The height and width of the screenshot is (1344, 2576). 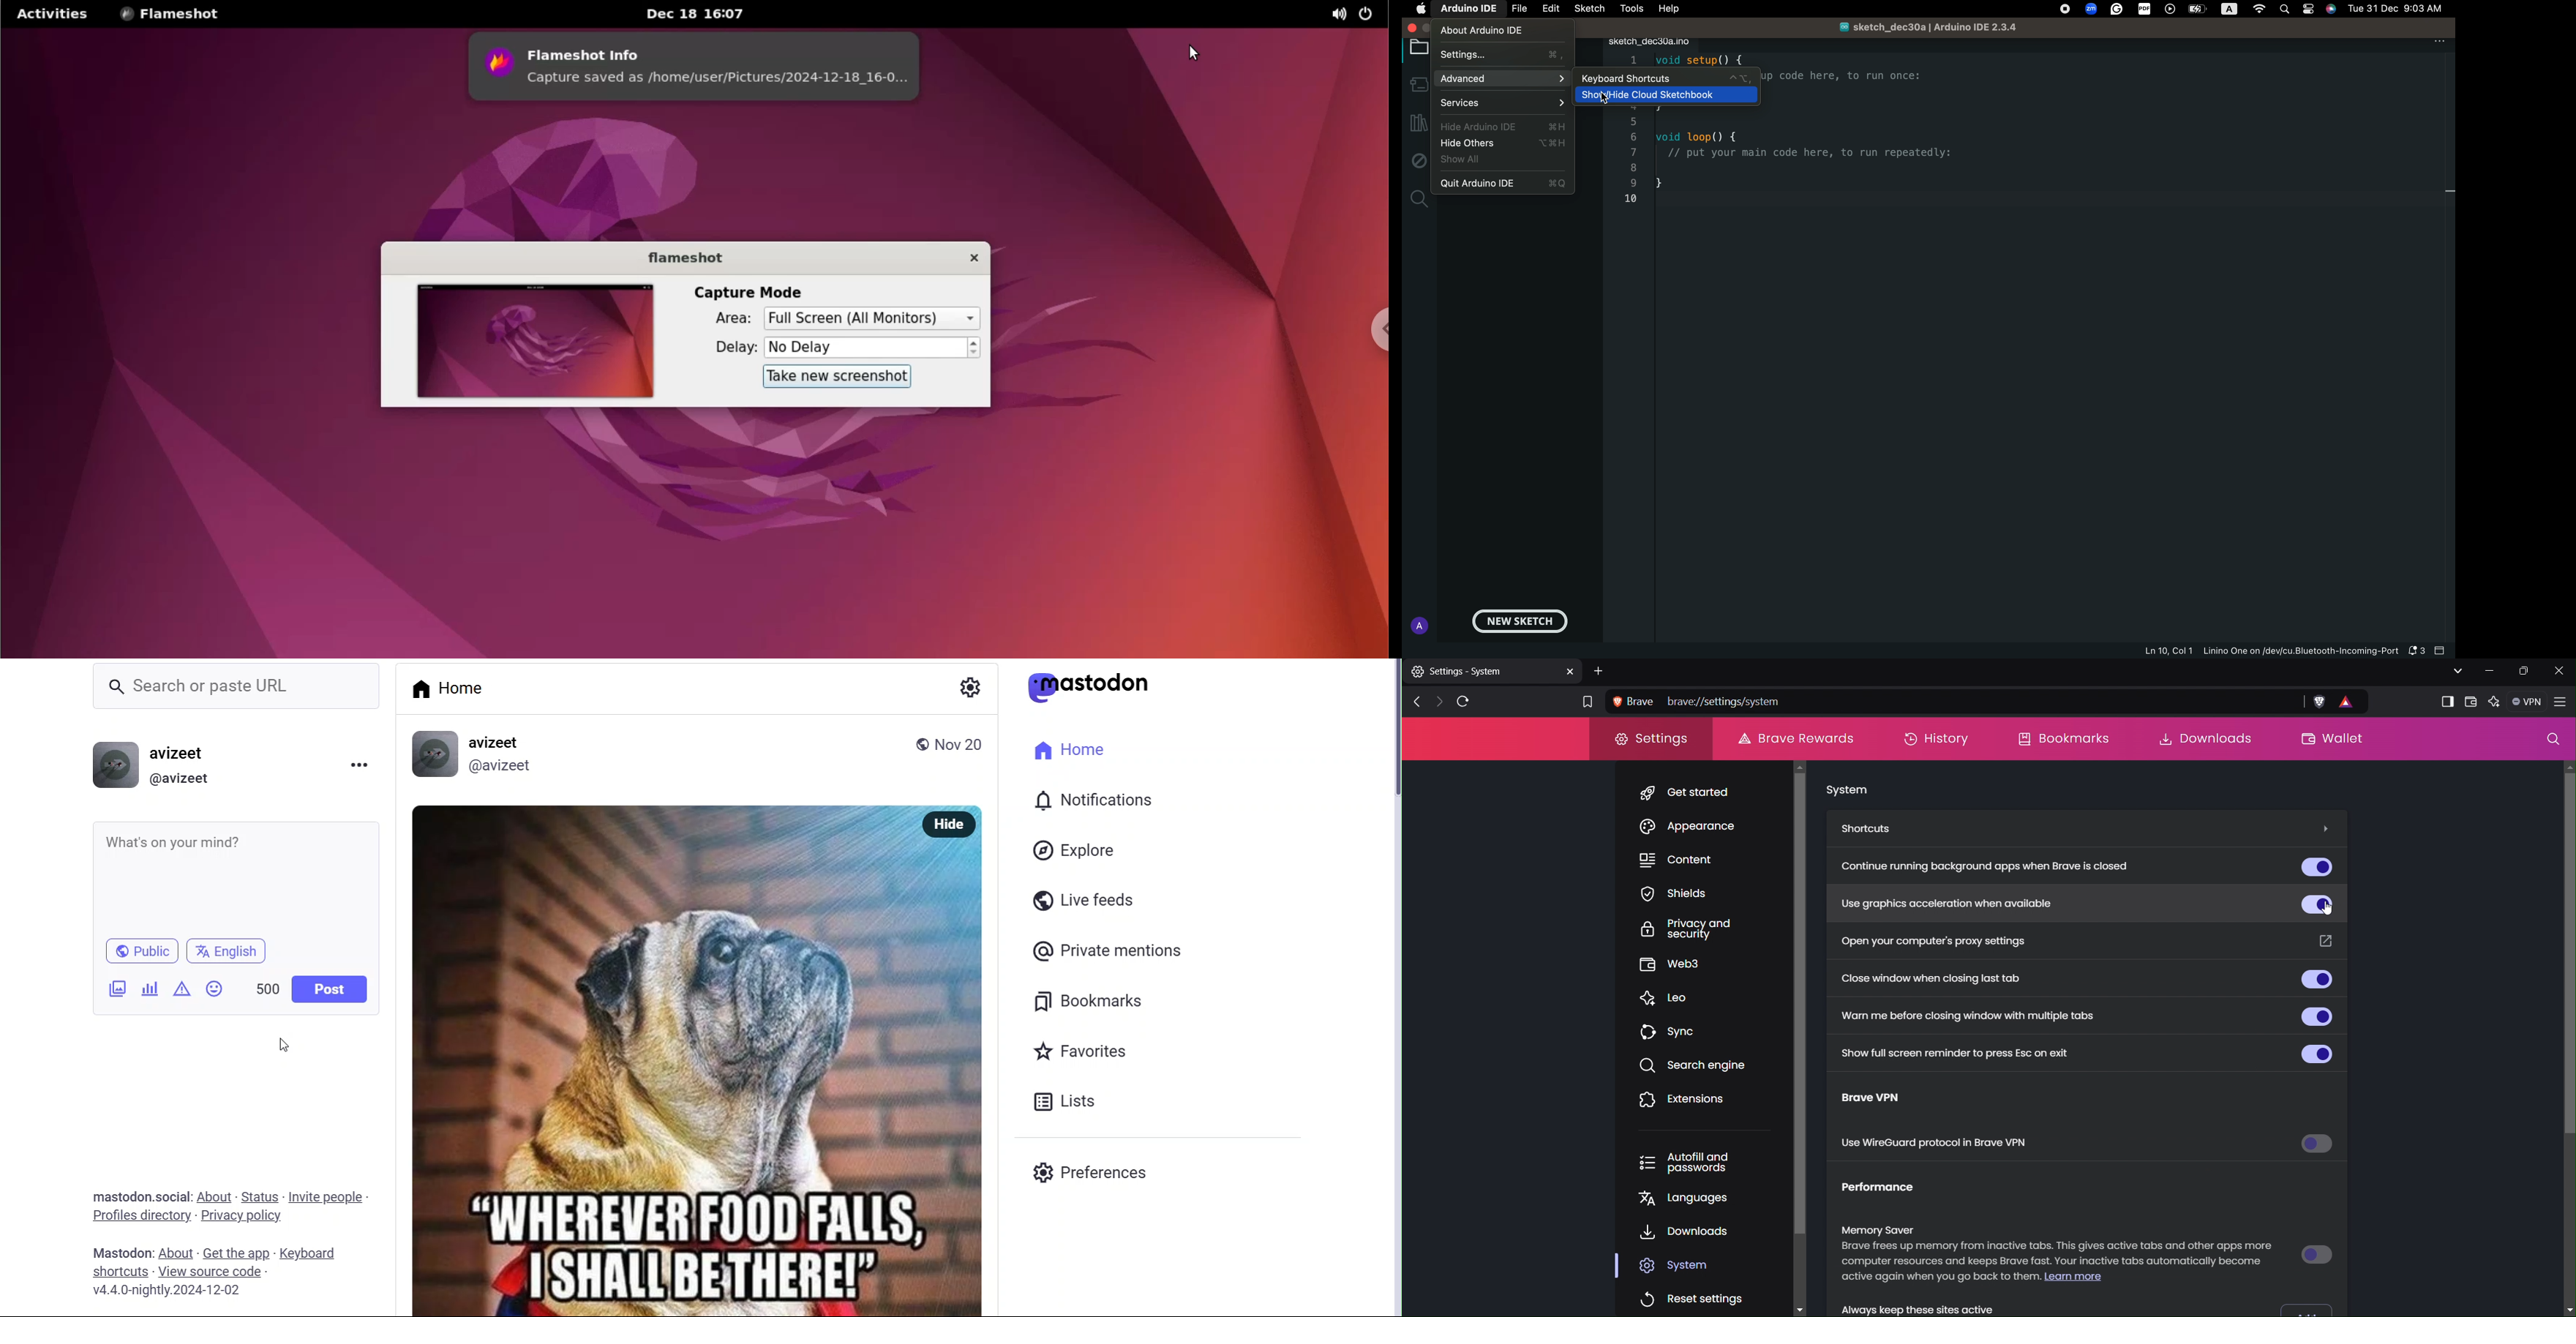 What do you see at coordinates (1068, 1098) in the screenshot?
I see `lists` at bounding box center [1068, 1098].